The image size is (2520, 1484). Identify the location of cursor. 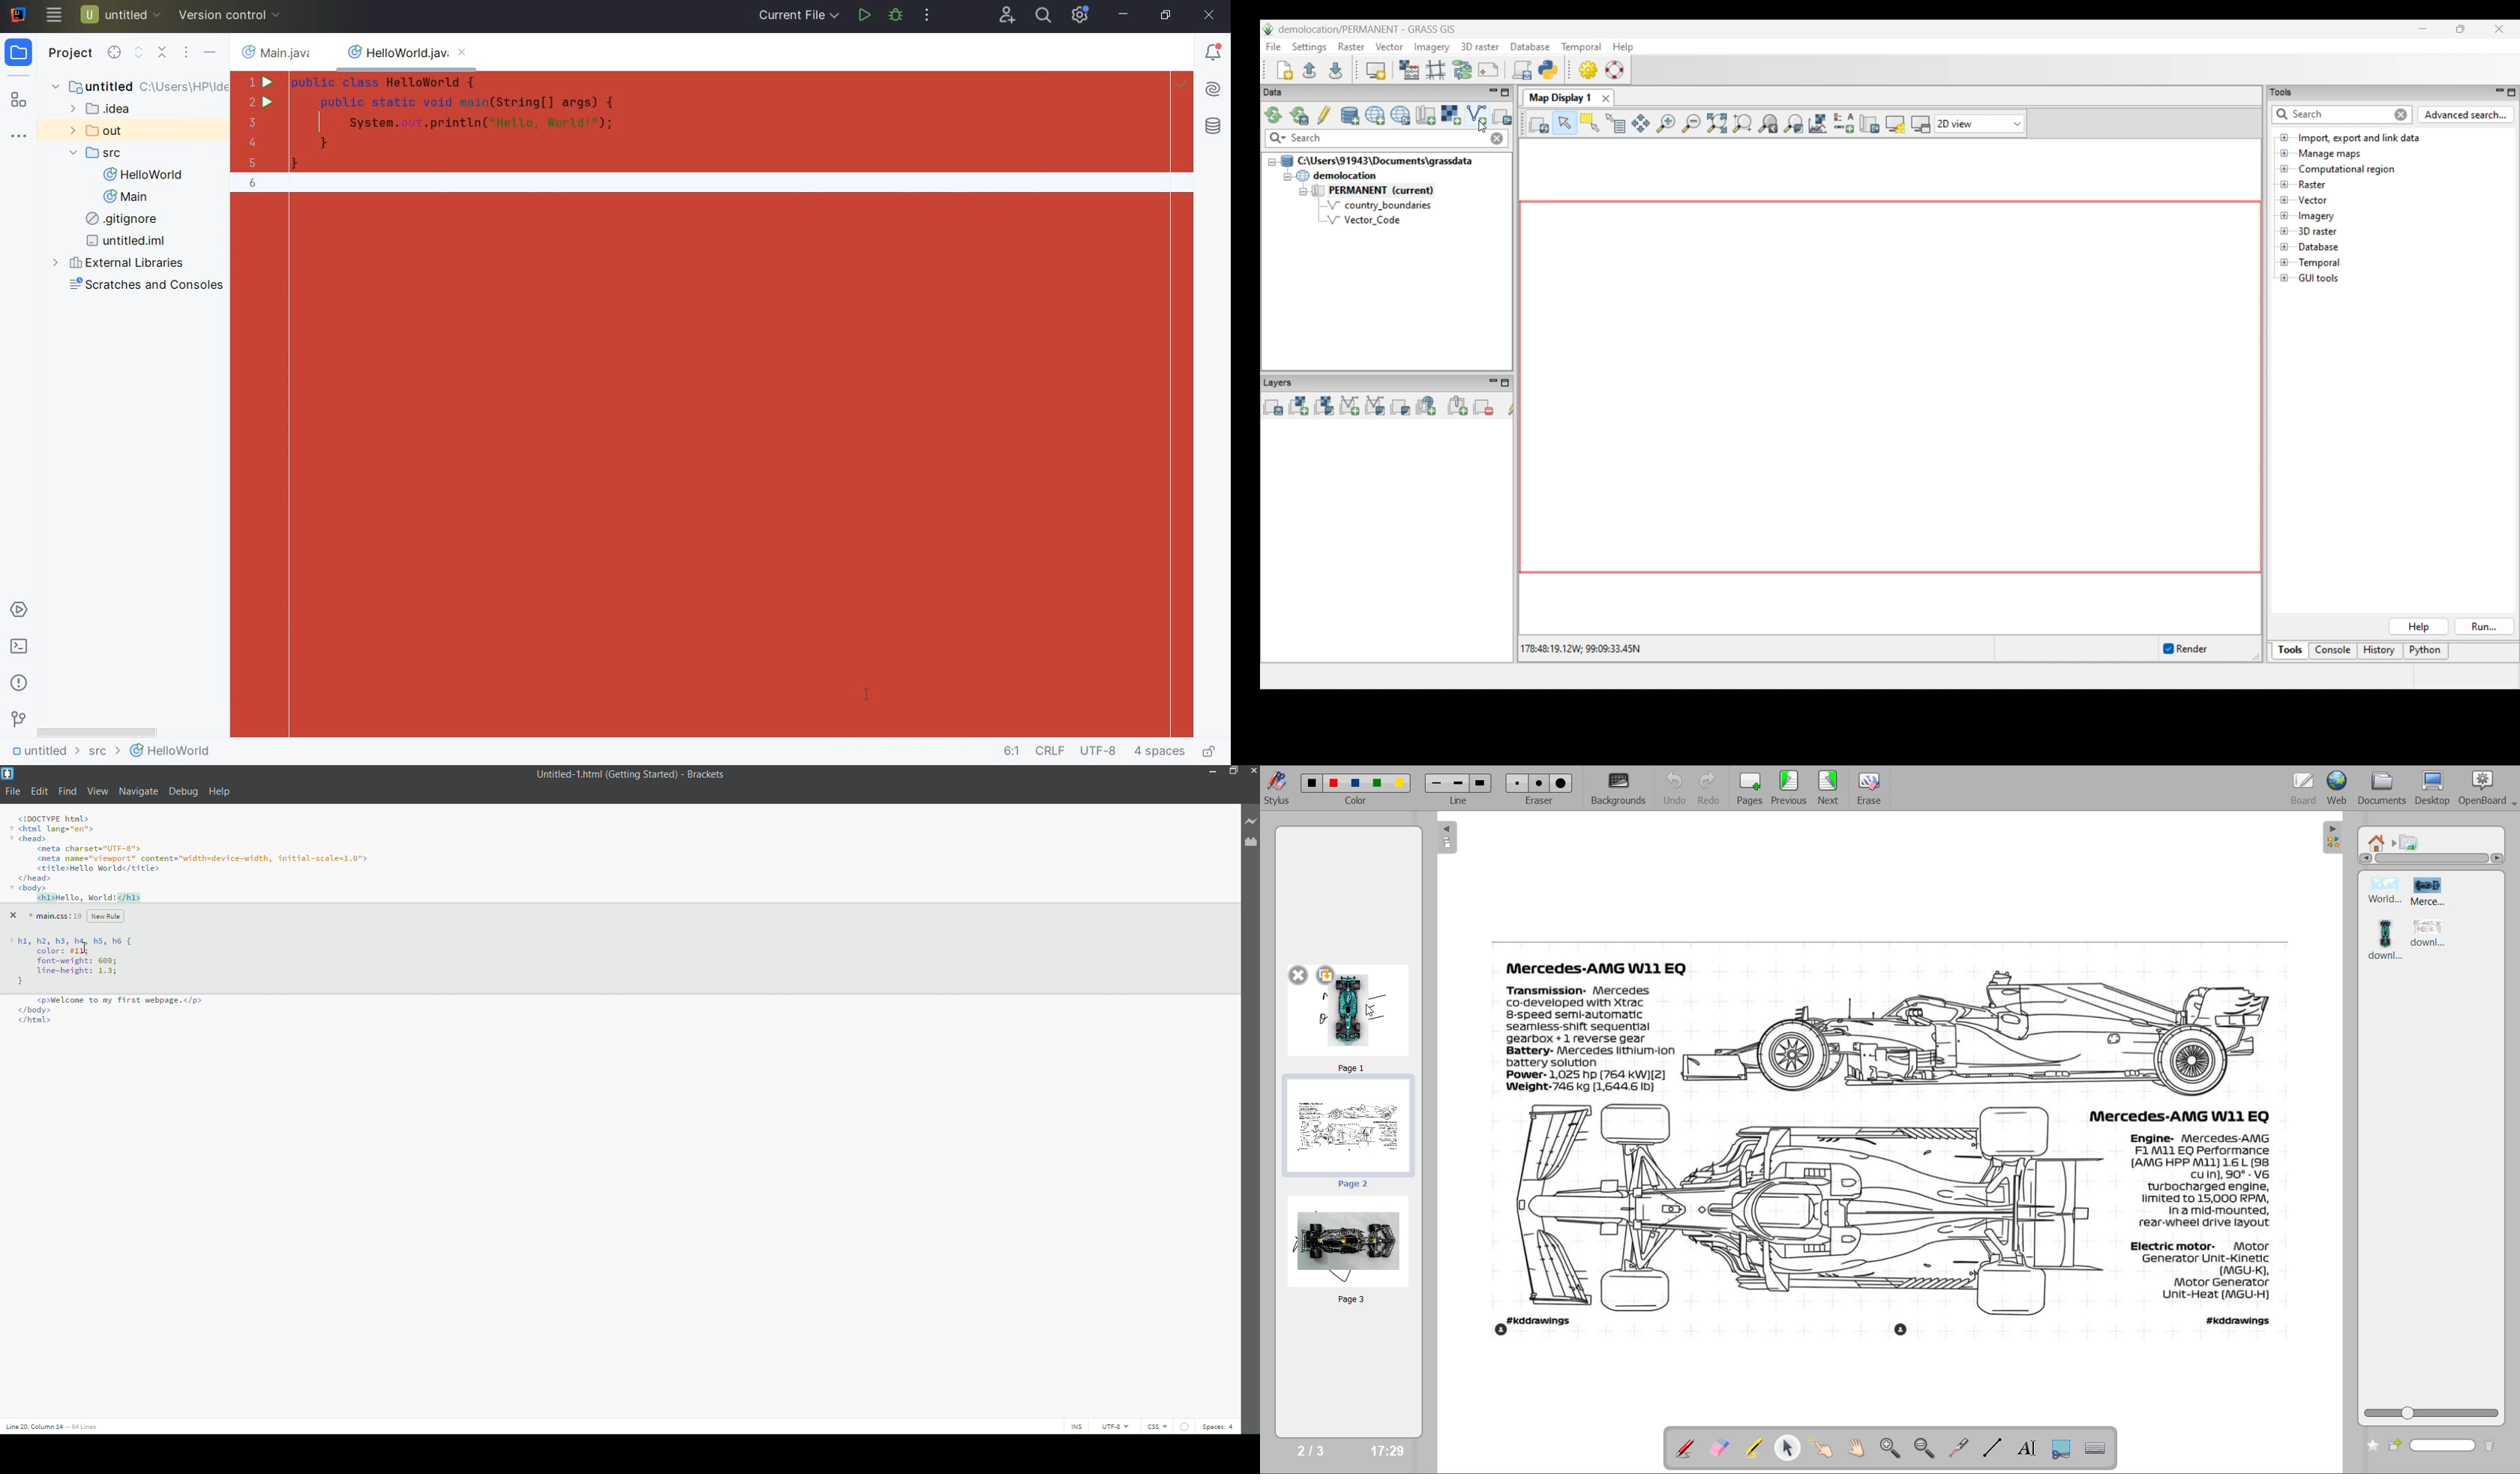
(1372, 1012).